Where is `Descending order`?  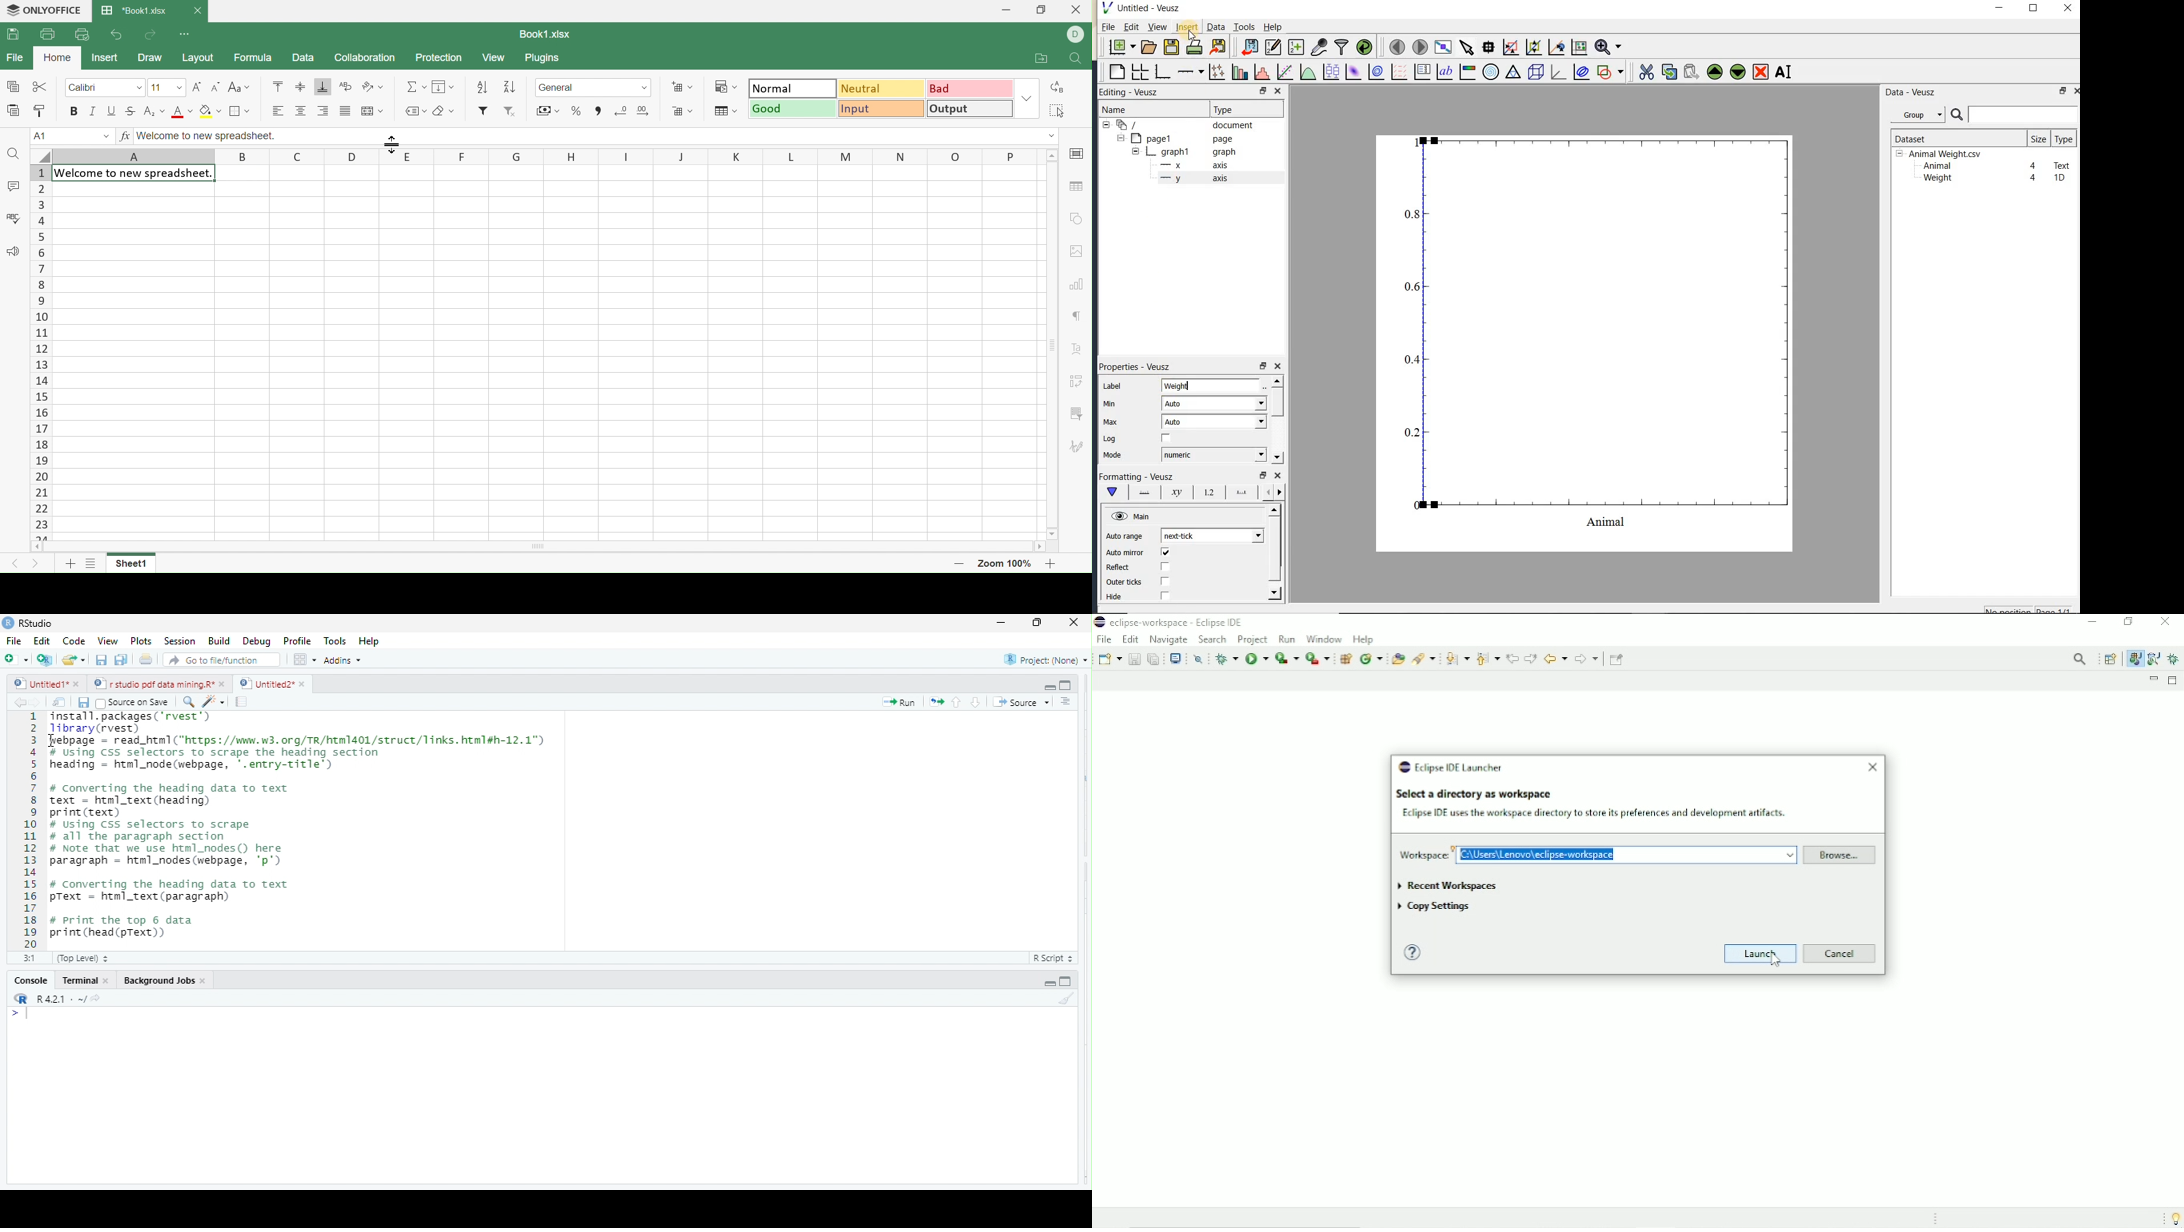
Descending order is located at coordinates (508, 88).